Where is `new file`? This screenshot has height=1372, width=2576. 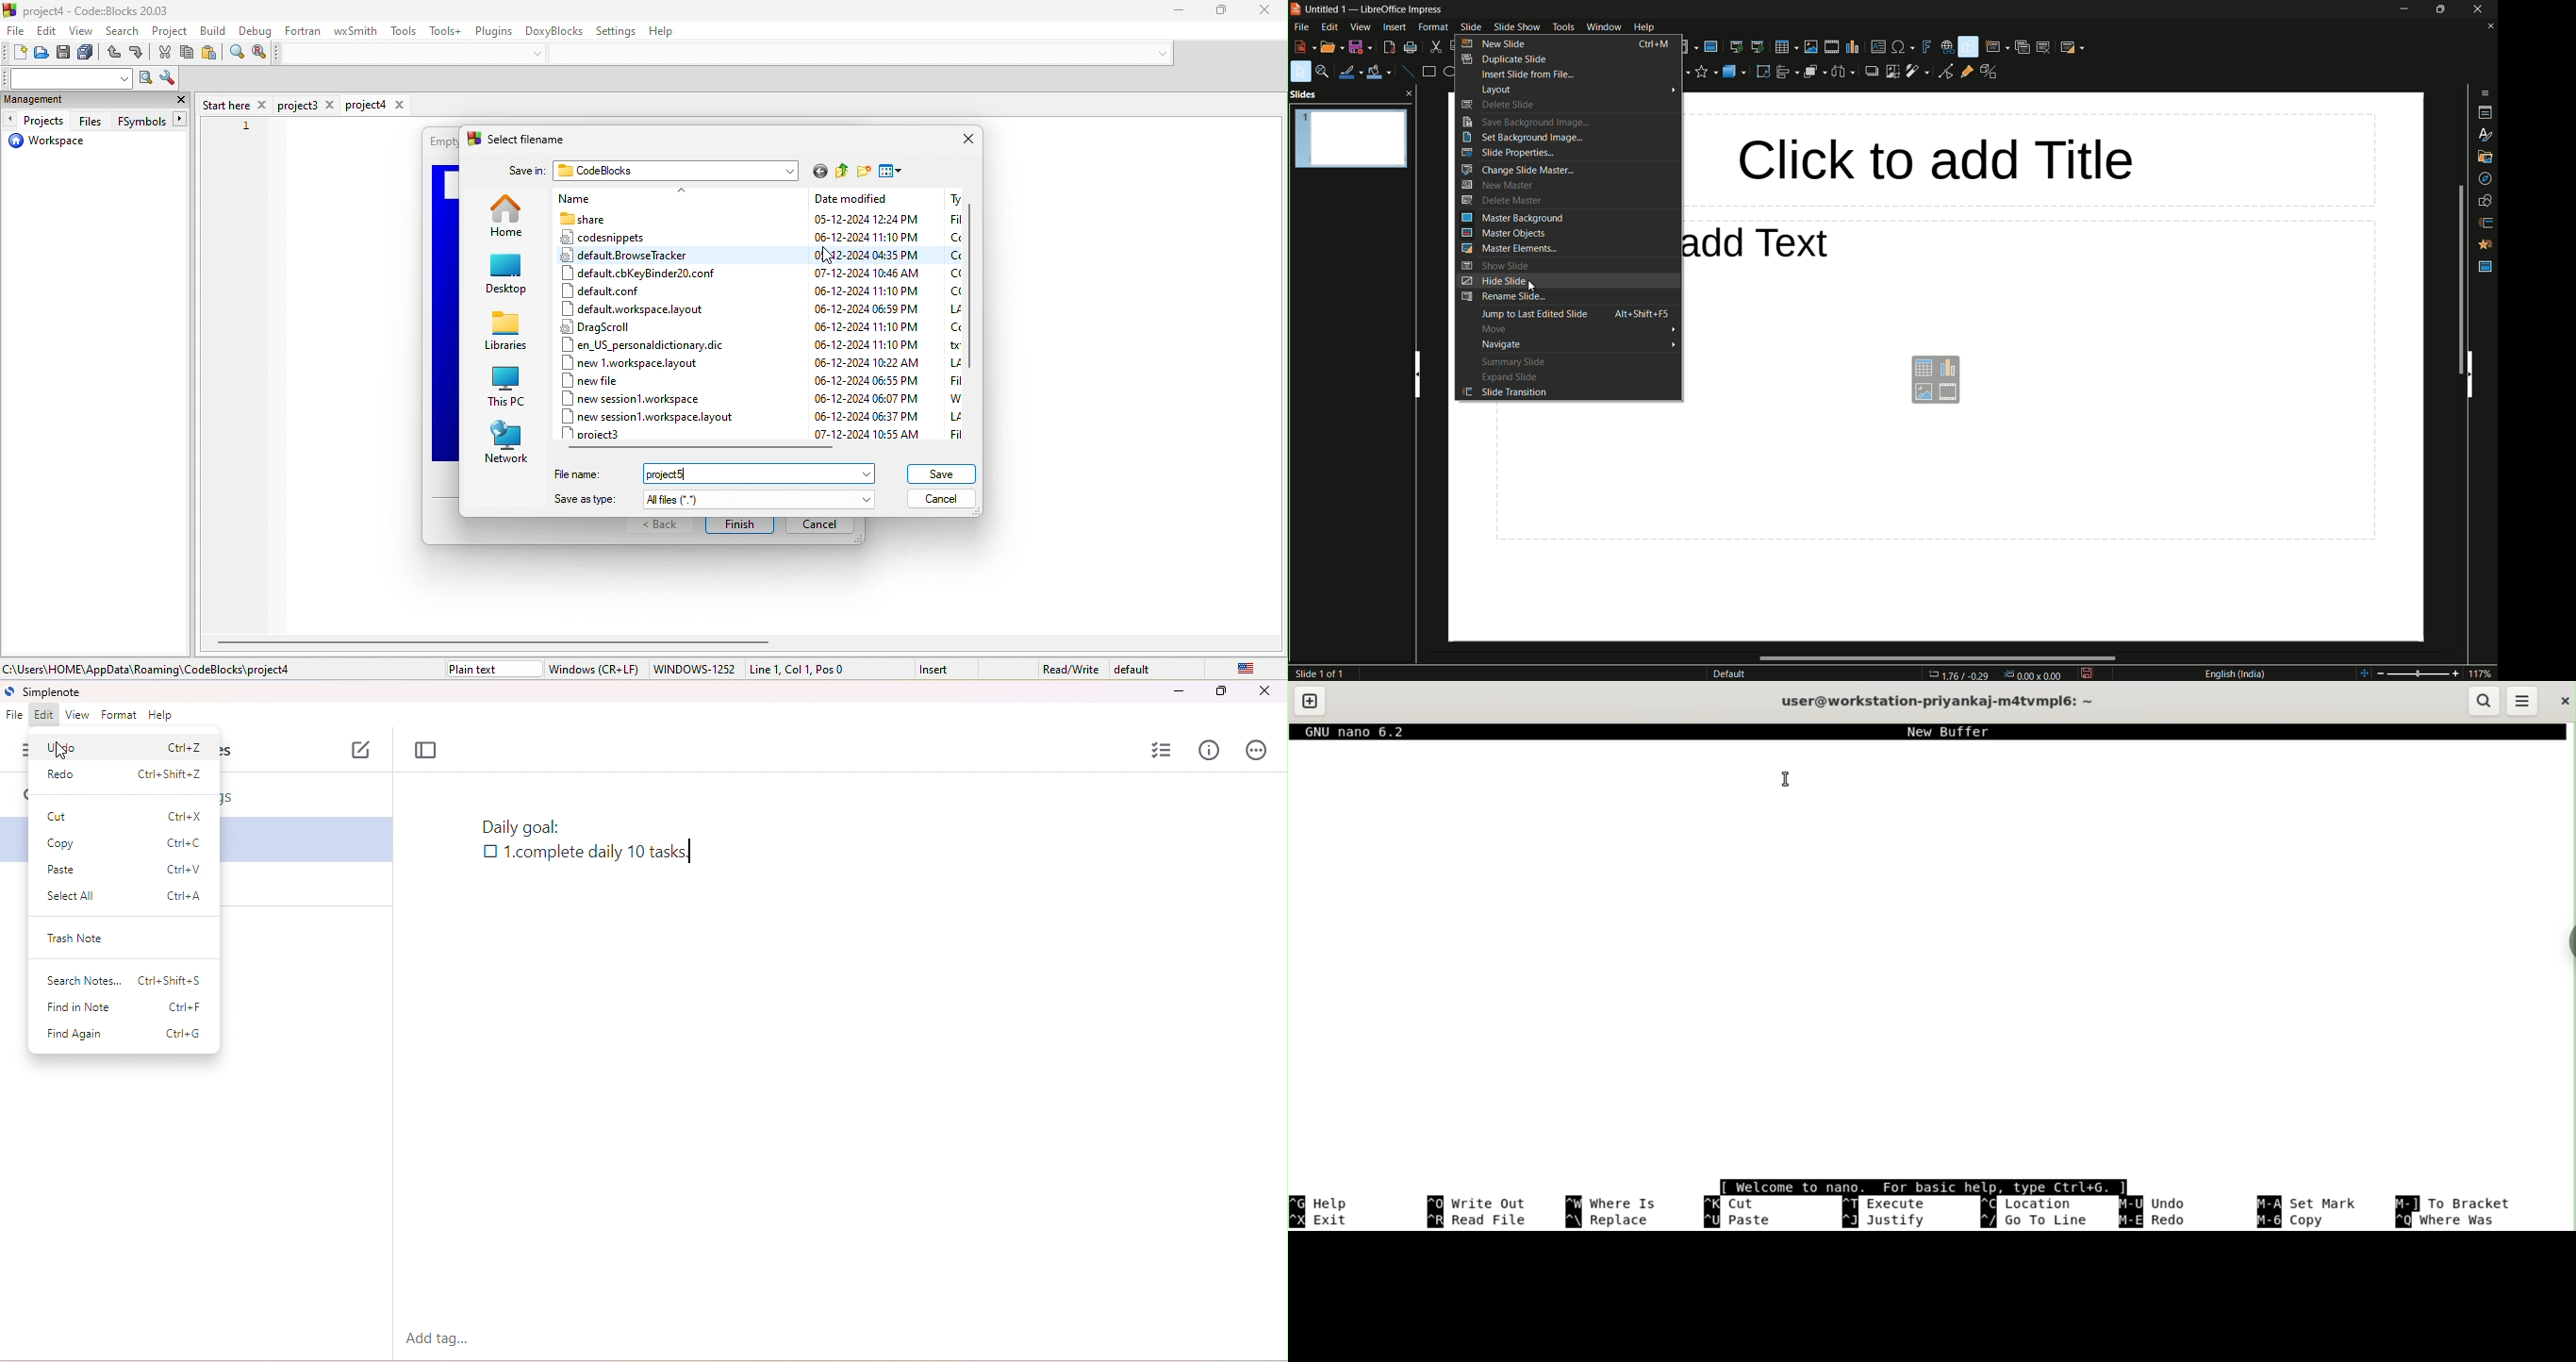 new file is located at coordinates (605, 381).